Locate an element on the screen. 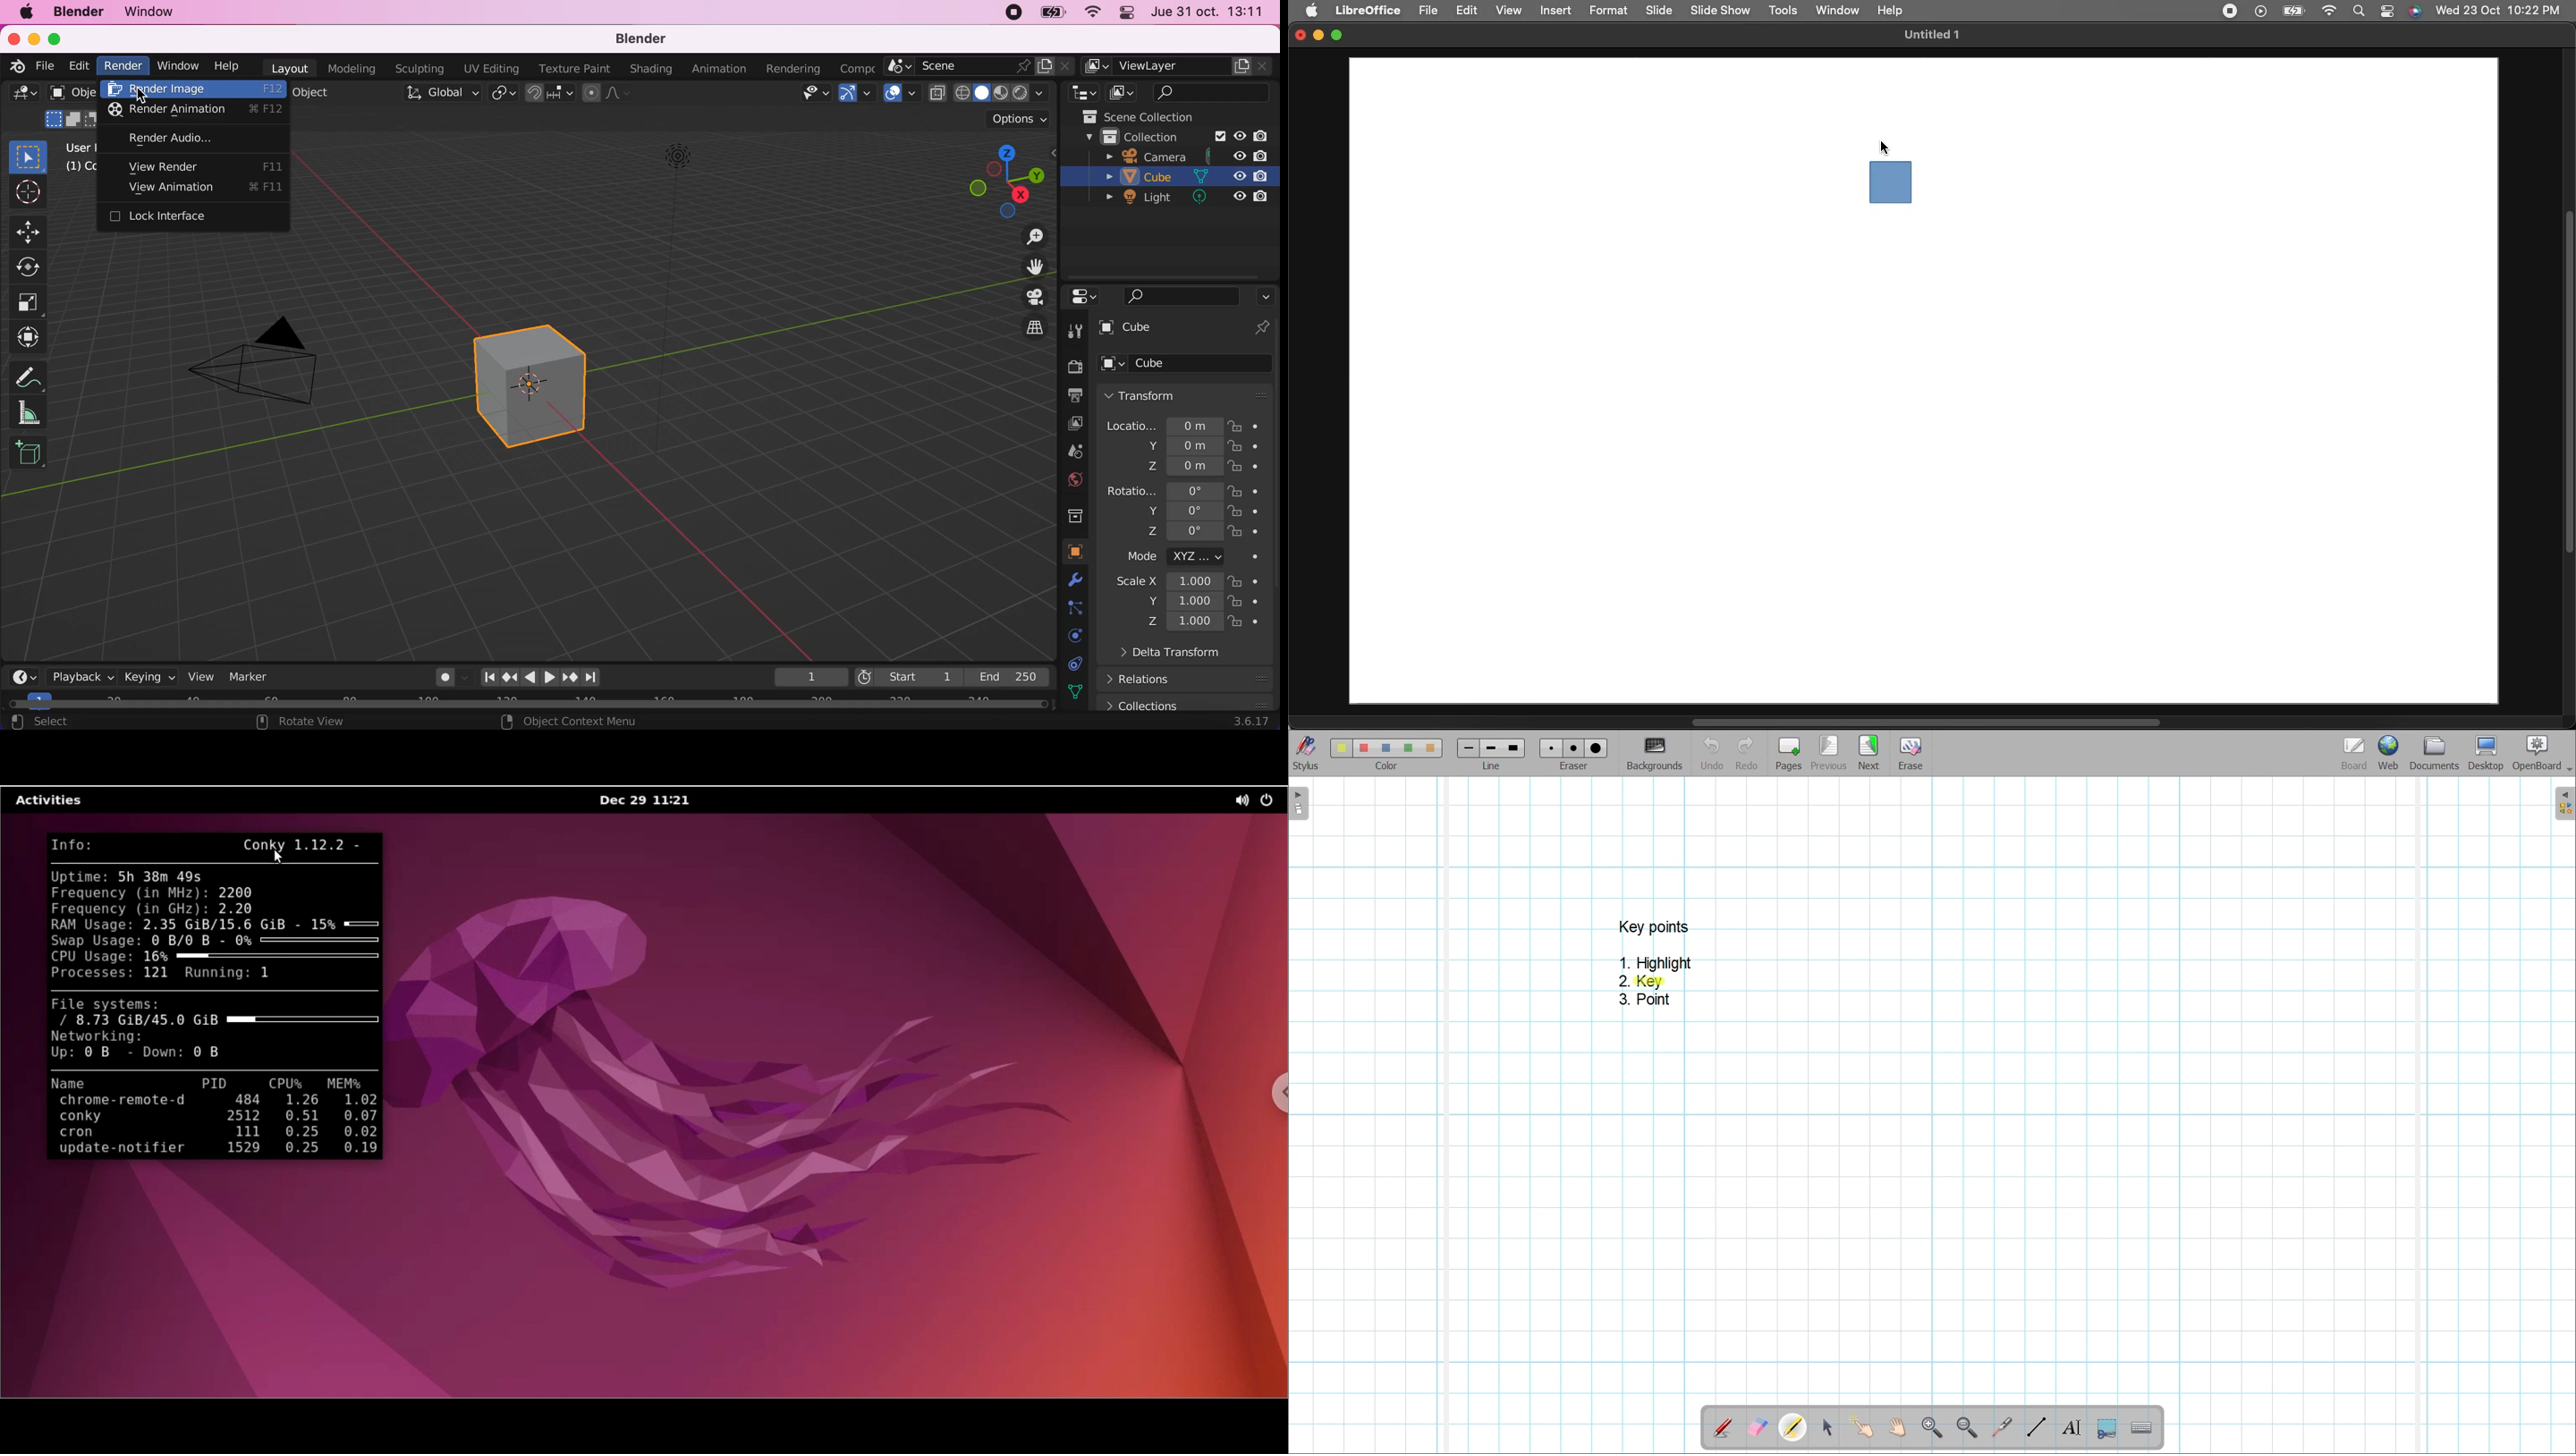  add cube is located at coordinates (31, 451).